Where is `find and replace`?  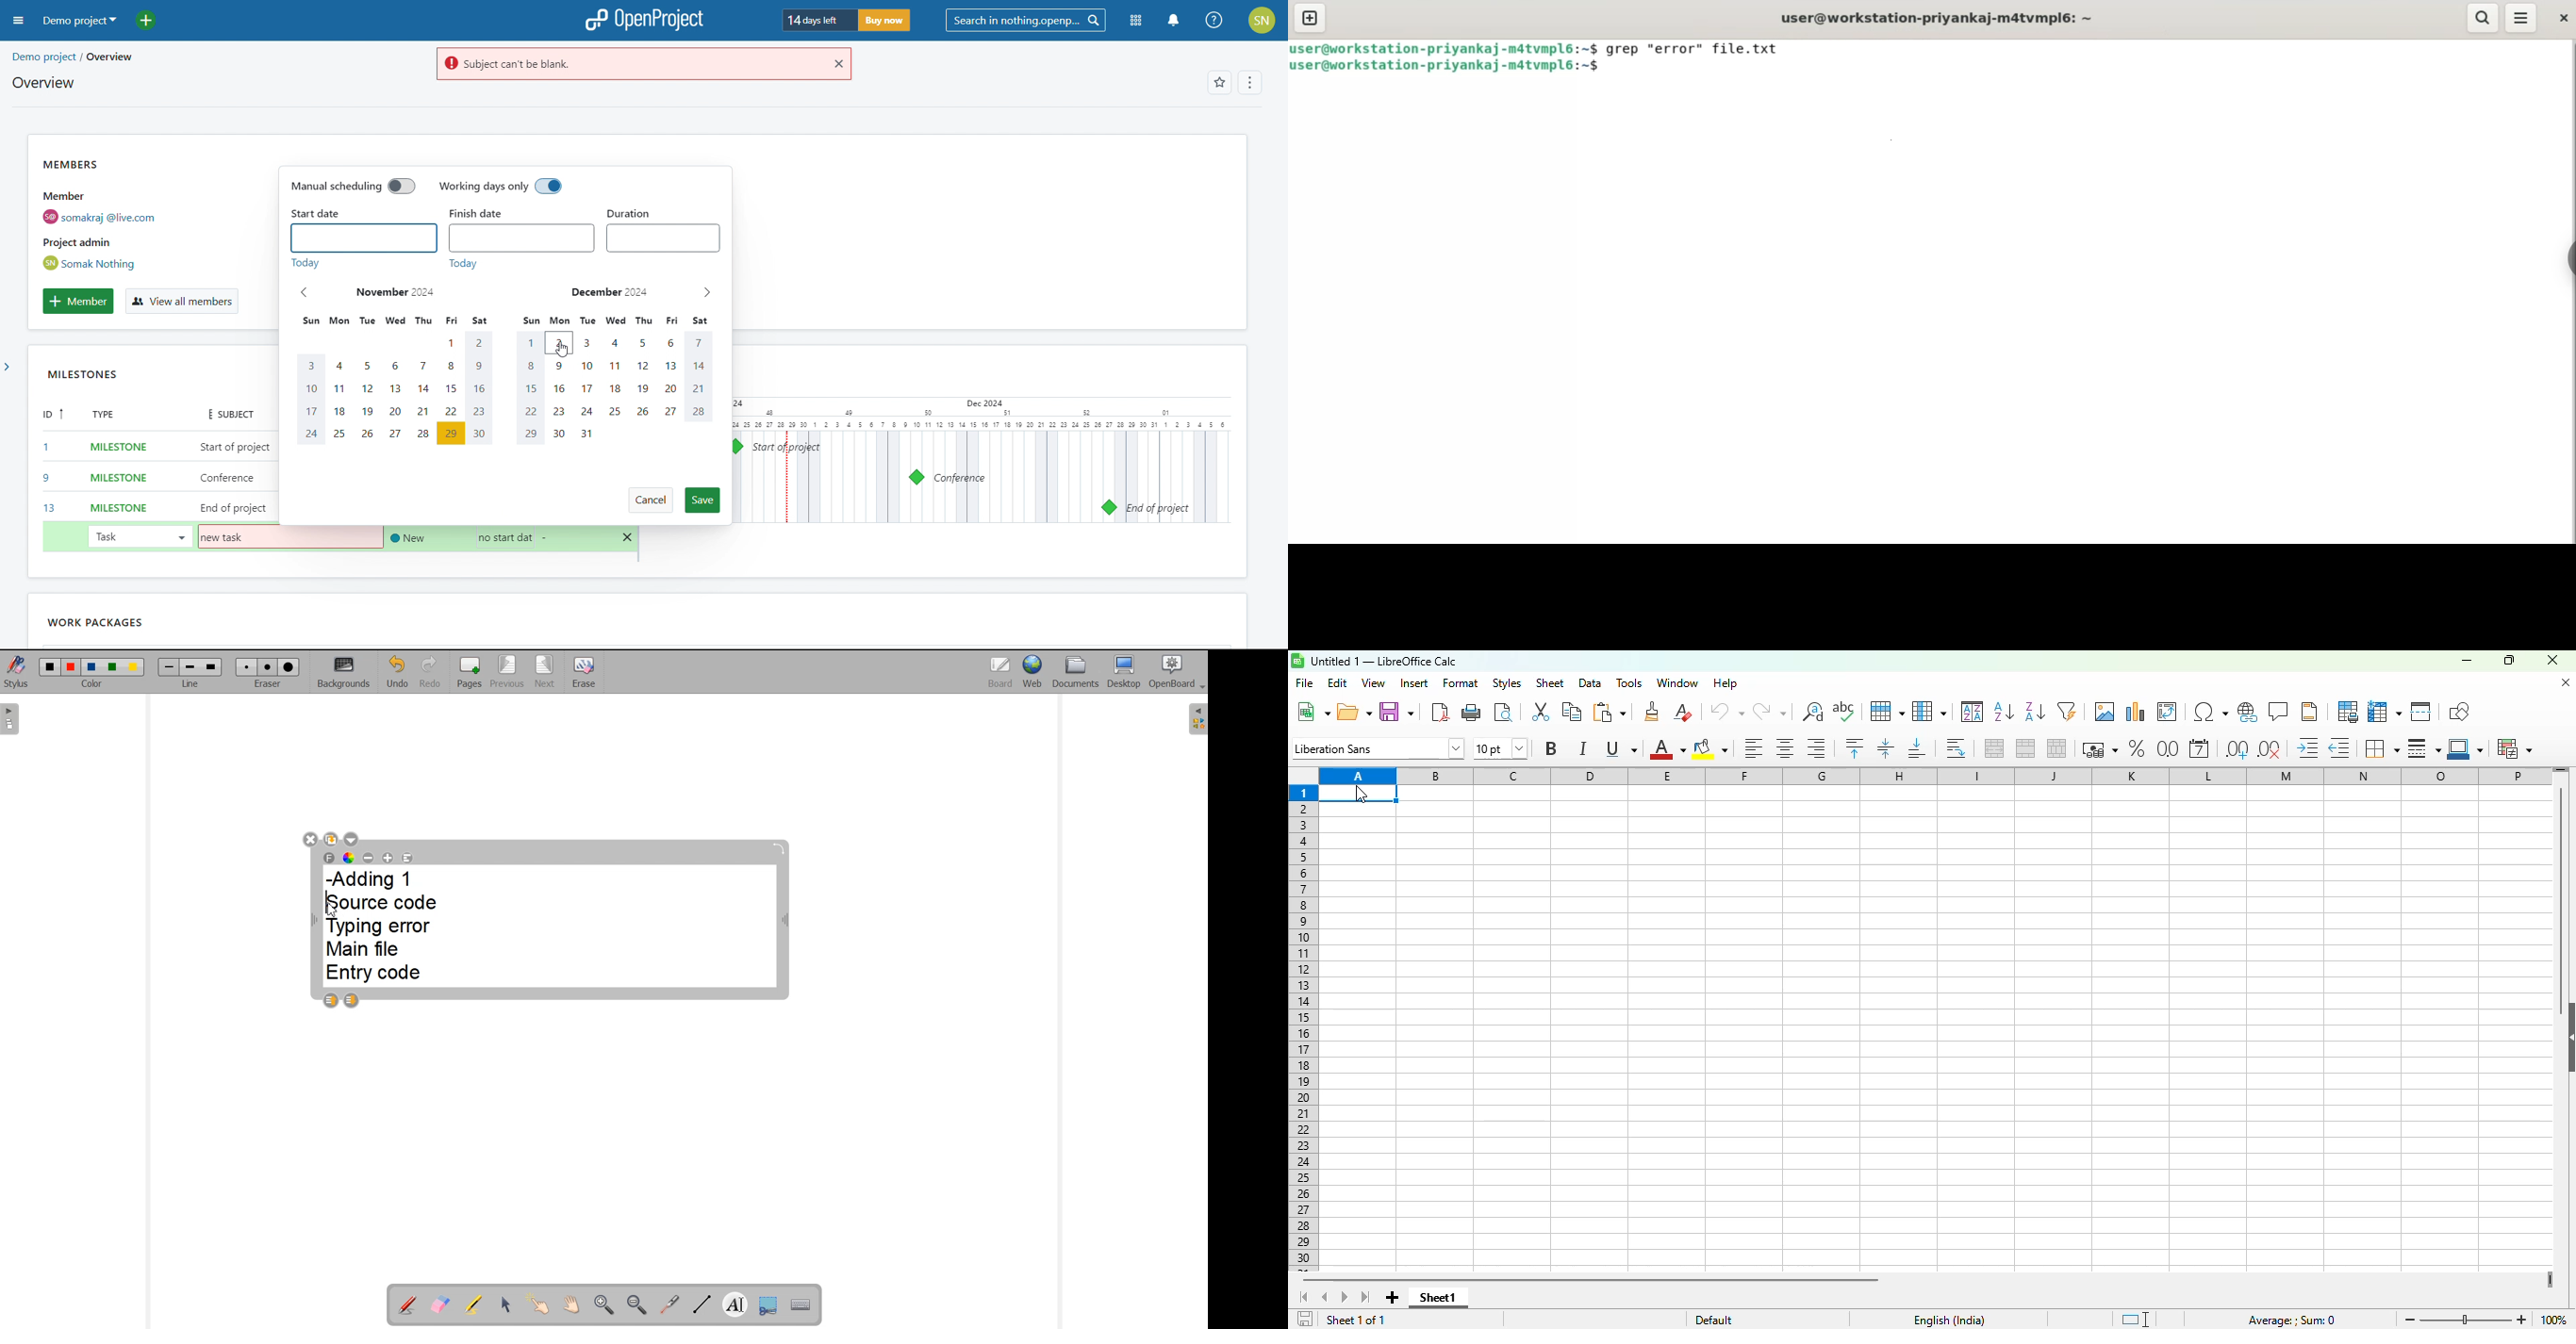
find and replace is located at coordinates (1813, 712).